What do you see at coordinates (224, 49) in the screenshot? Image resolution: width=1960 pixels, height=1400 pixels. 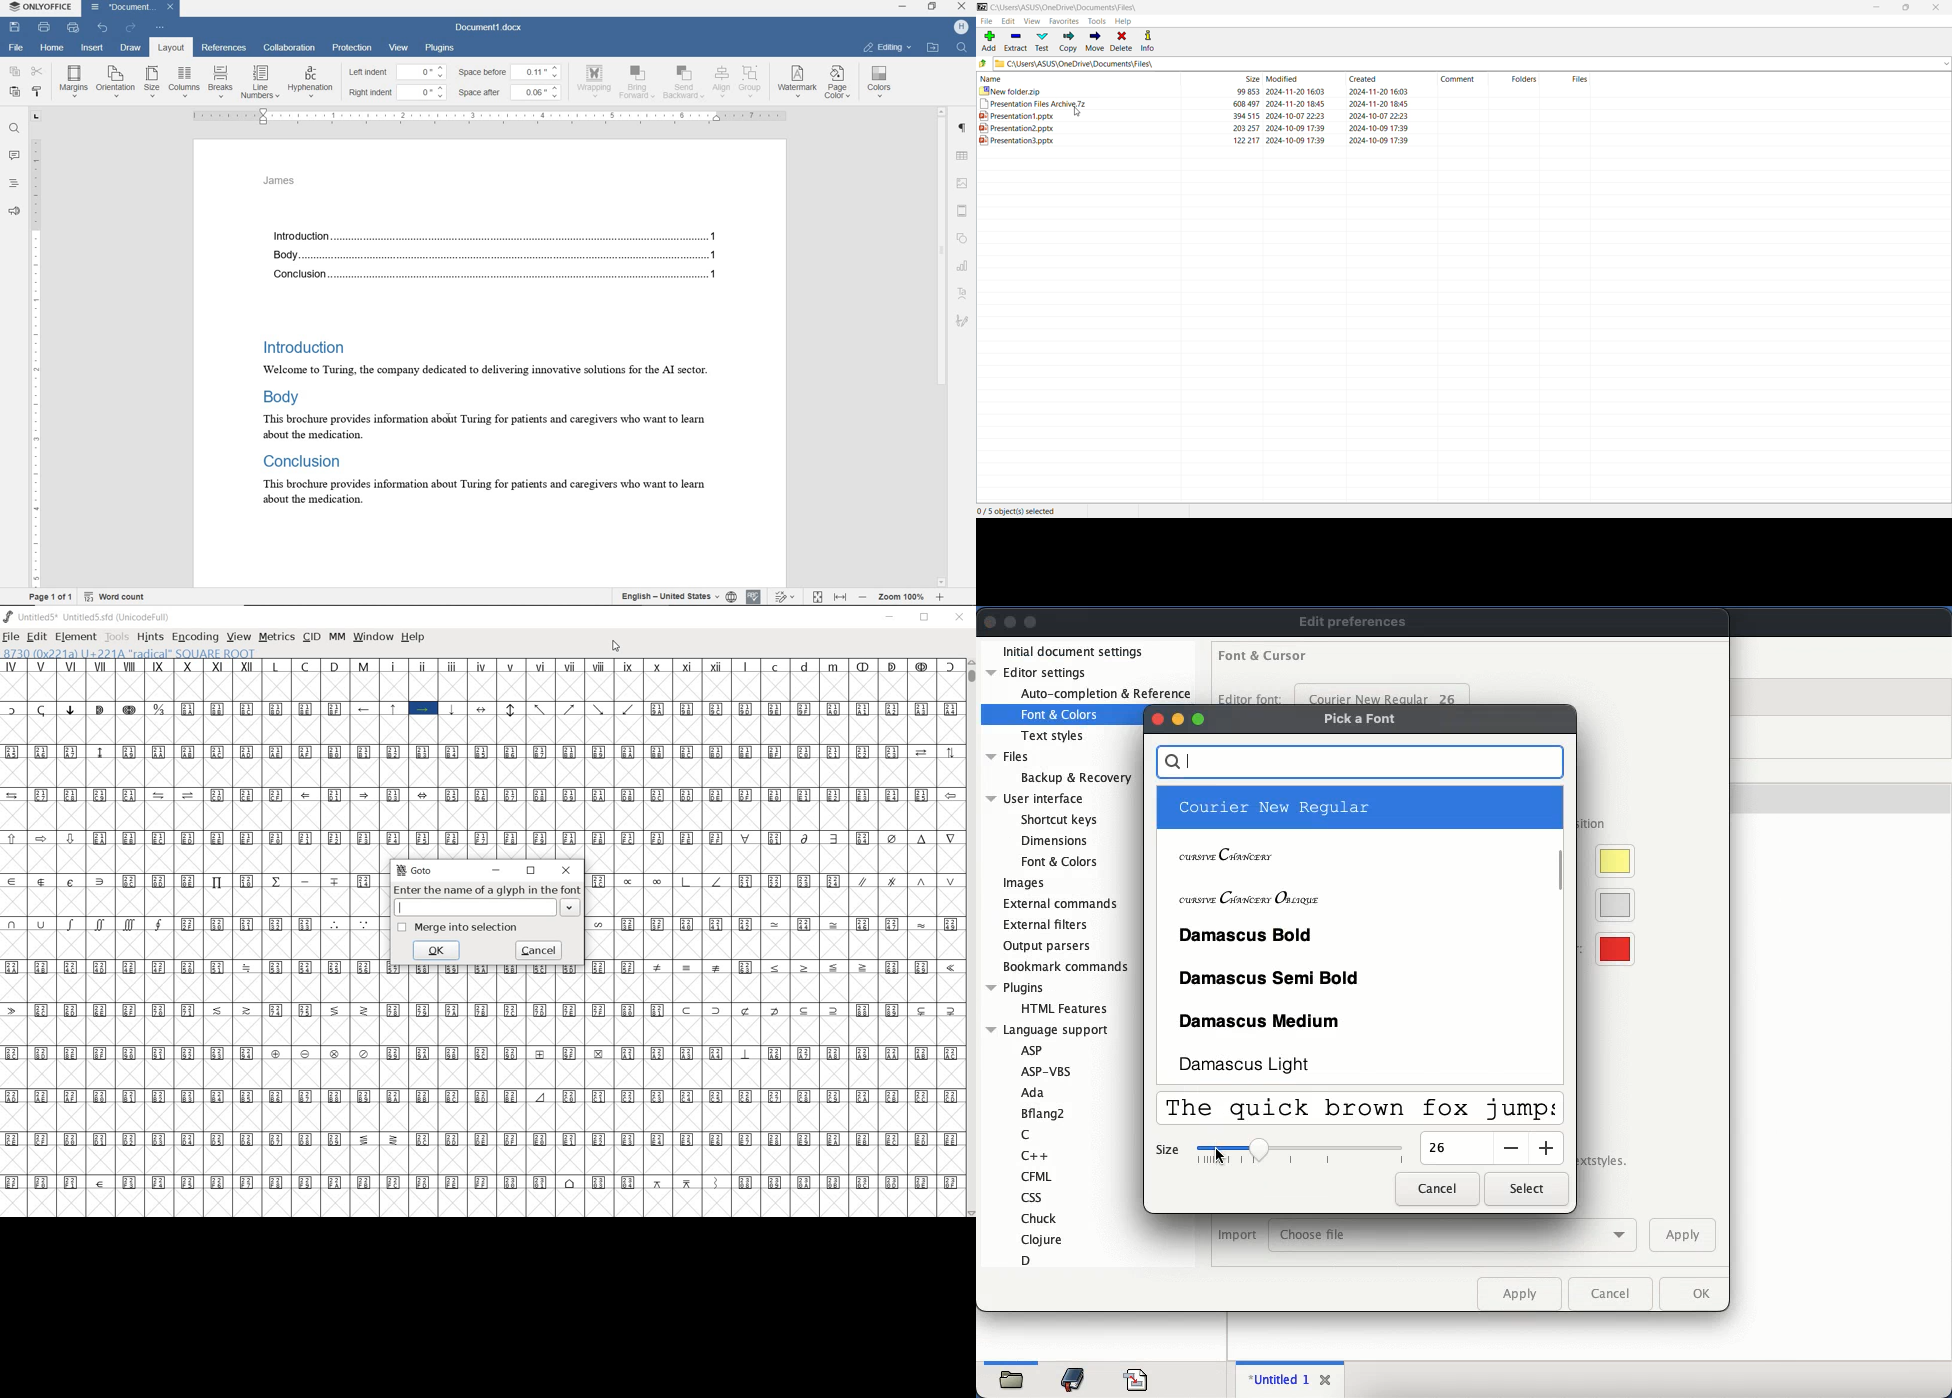 I see `references` at bounding box center [224, 49].